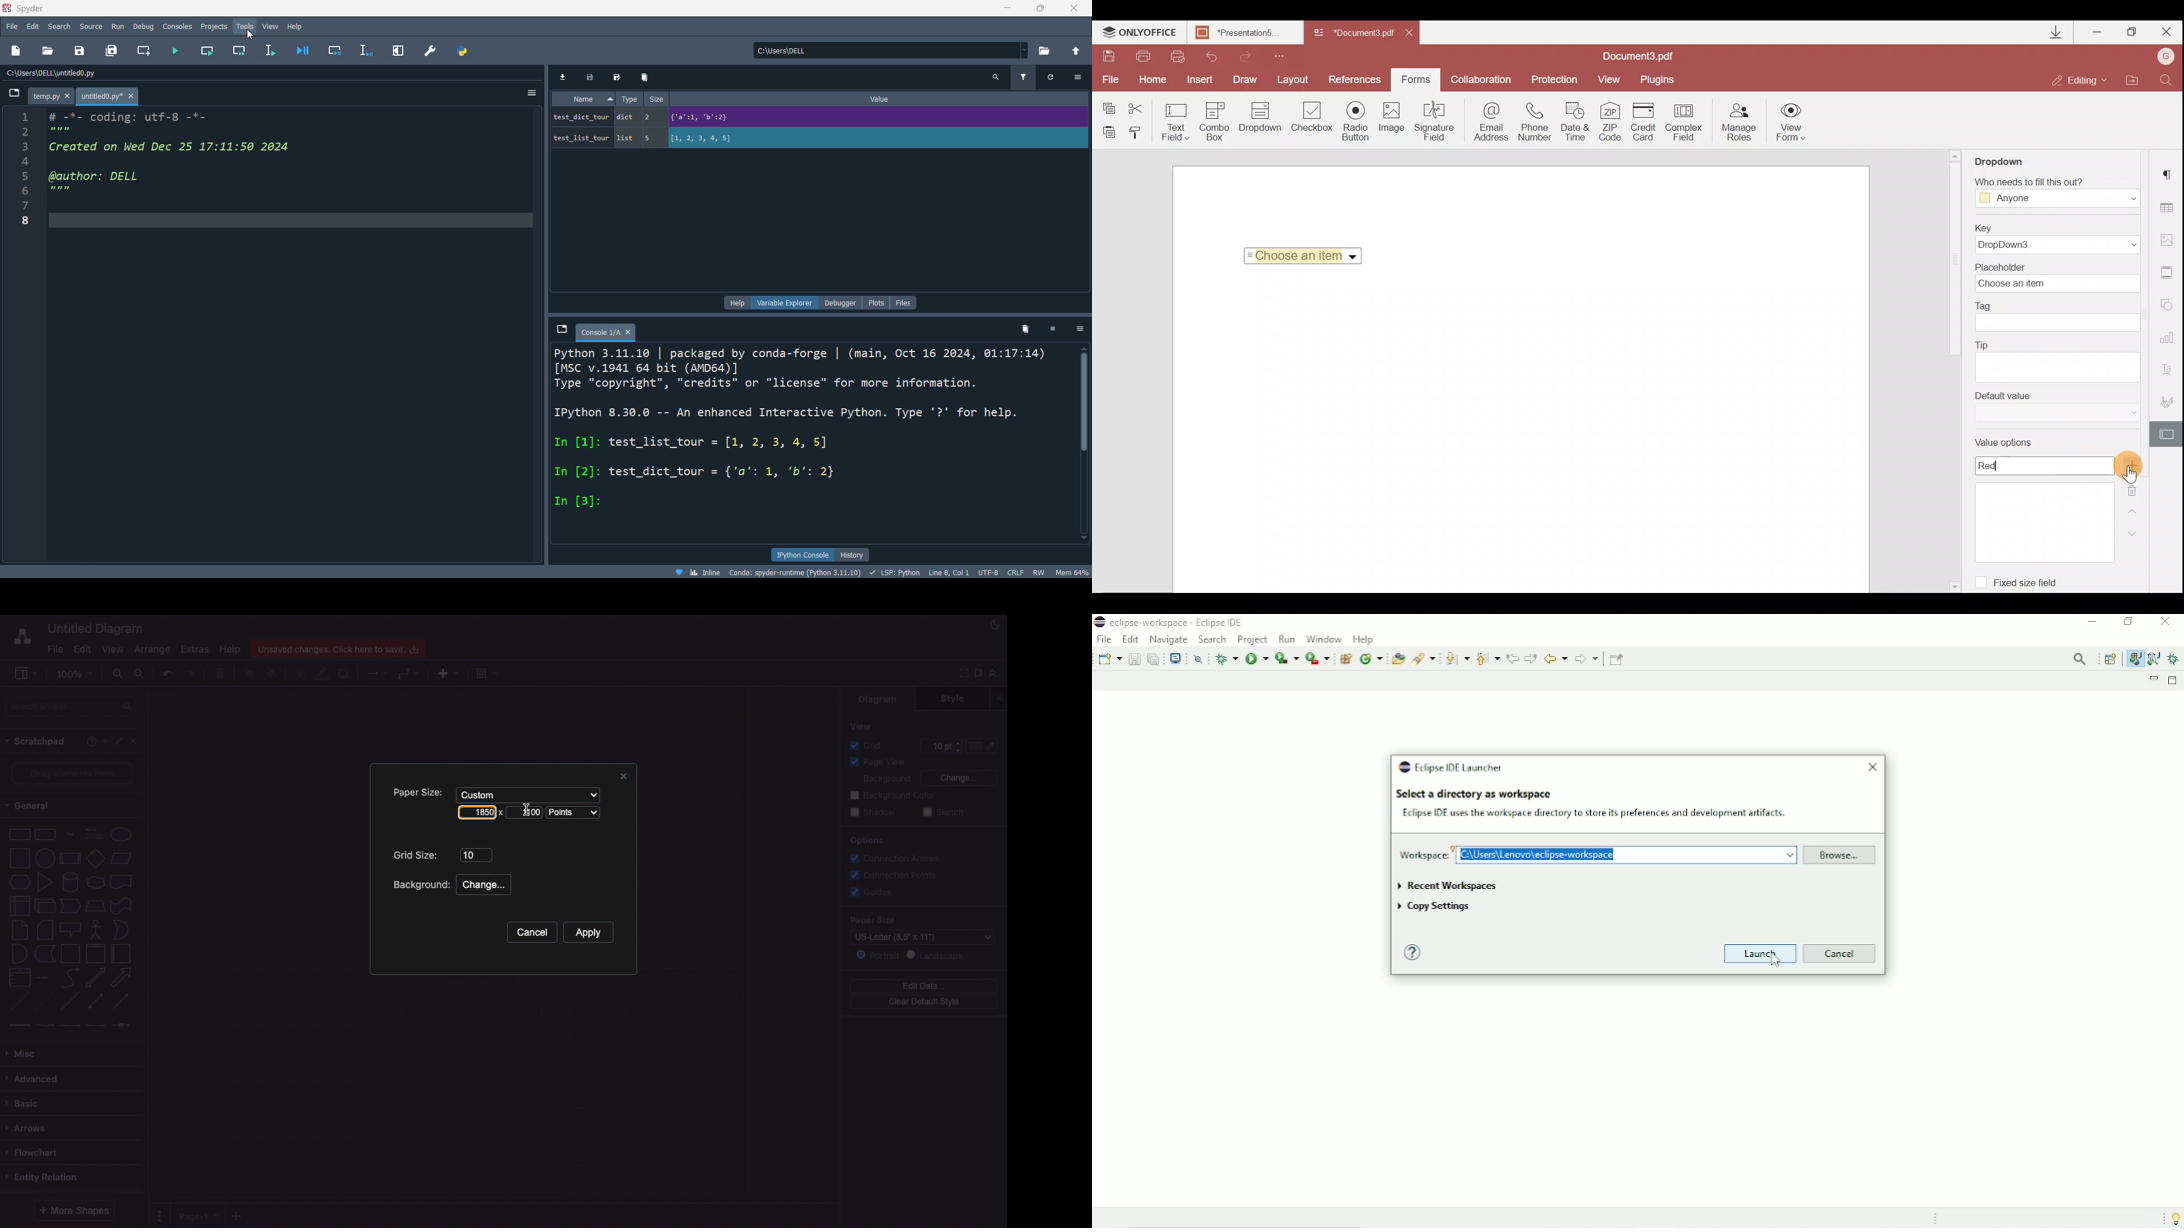 The width and height of the screenshot is (2184, 1232). What do you see at coordinates (997, 676) in the screenshot?
I see `Collapse expand` at bounding box center [997, 676].